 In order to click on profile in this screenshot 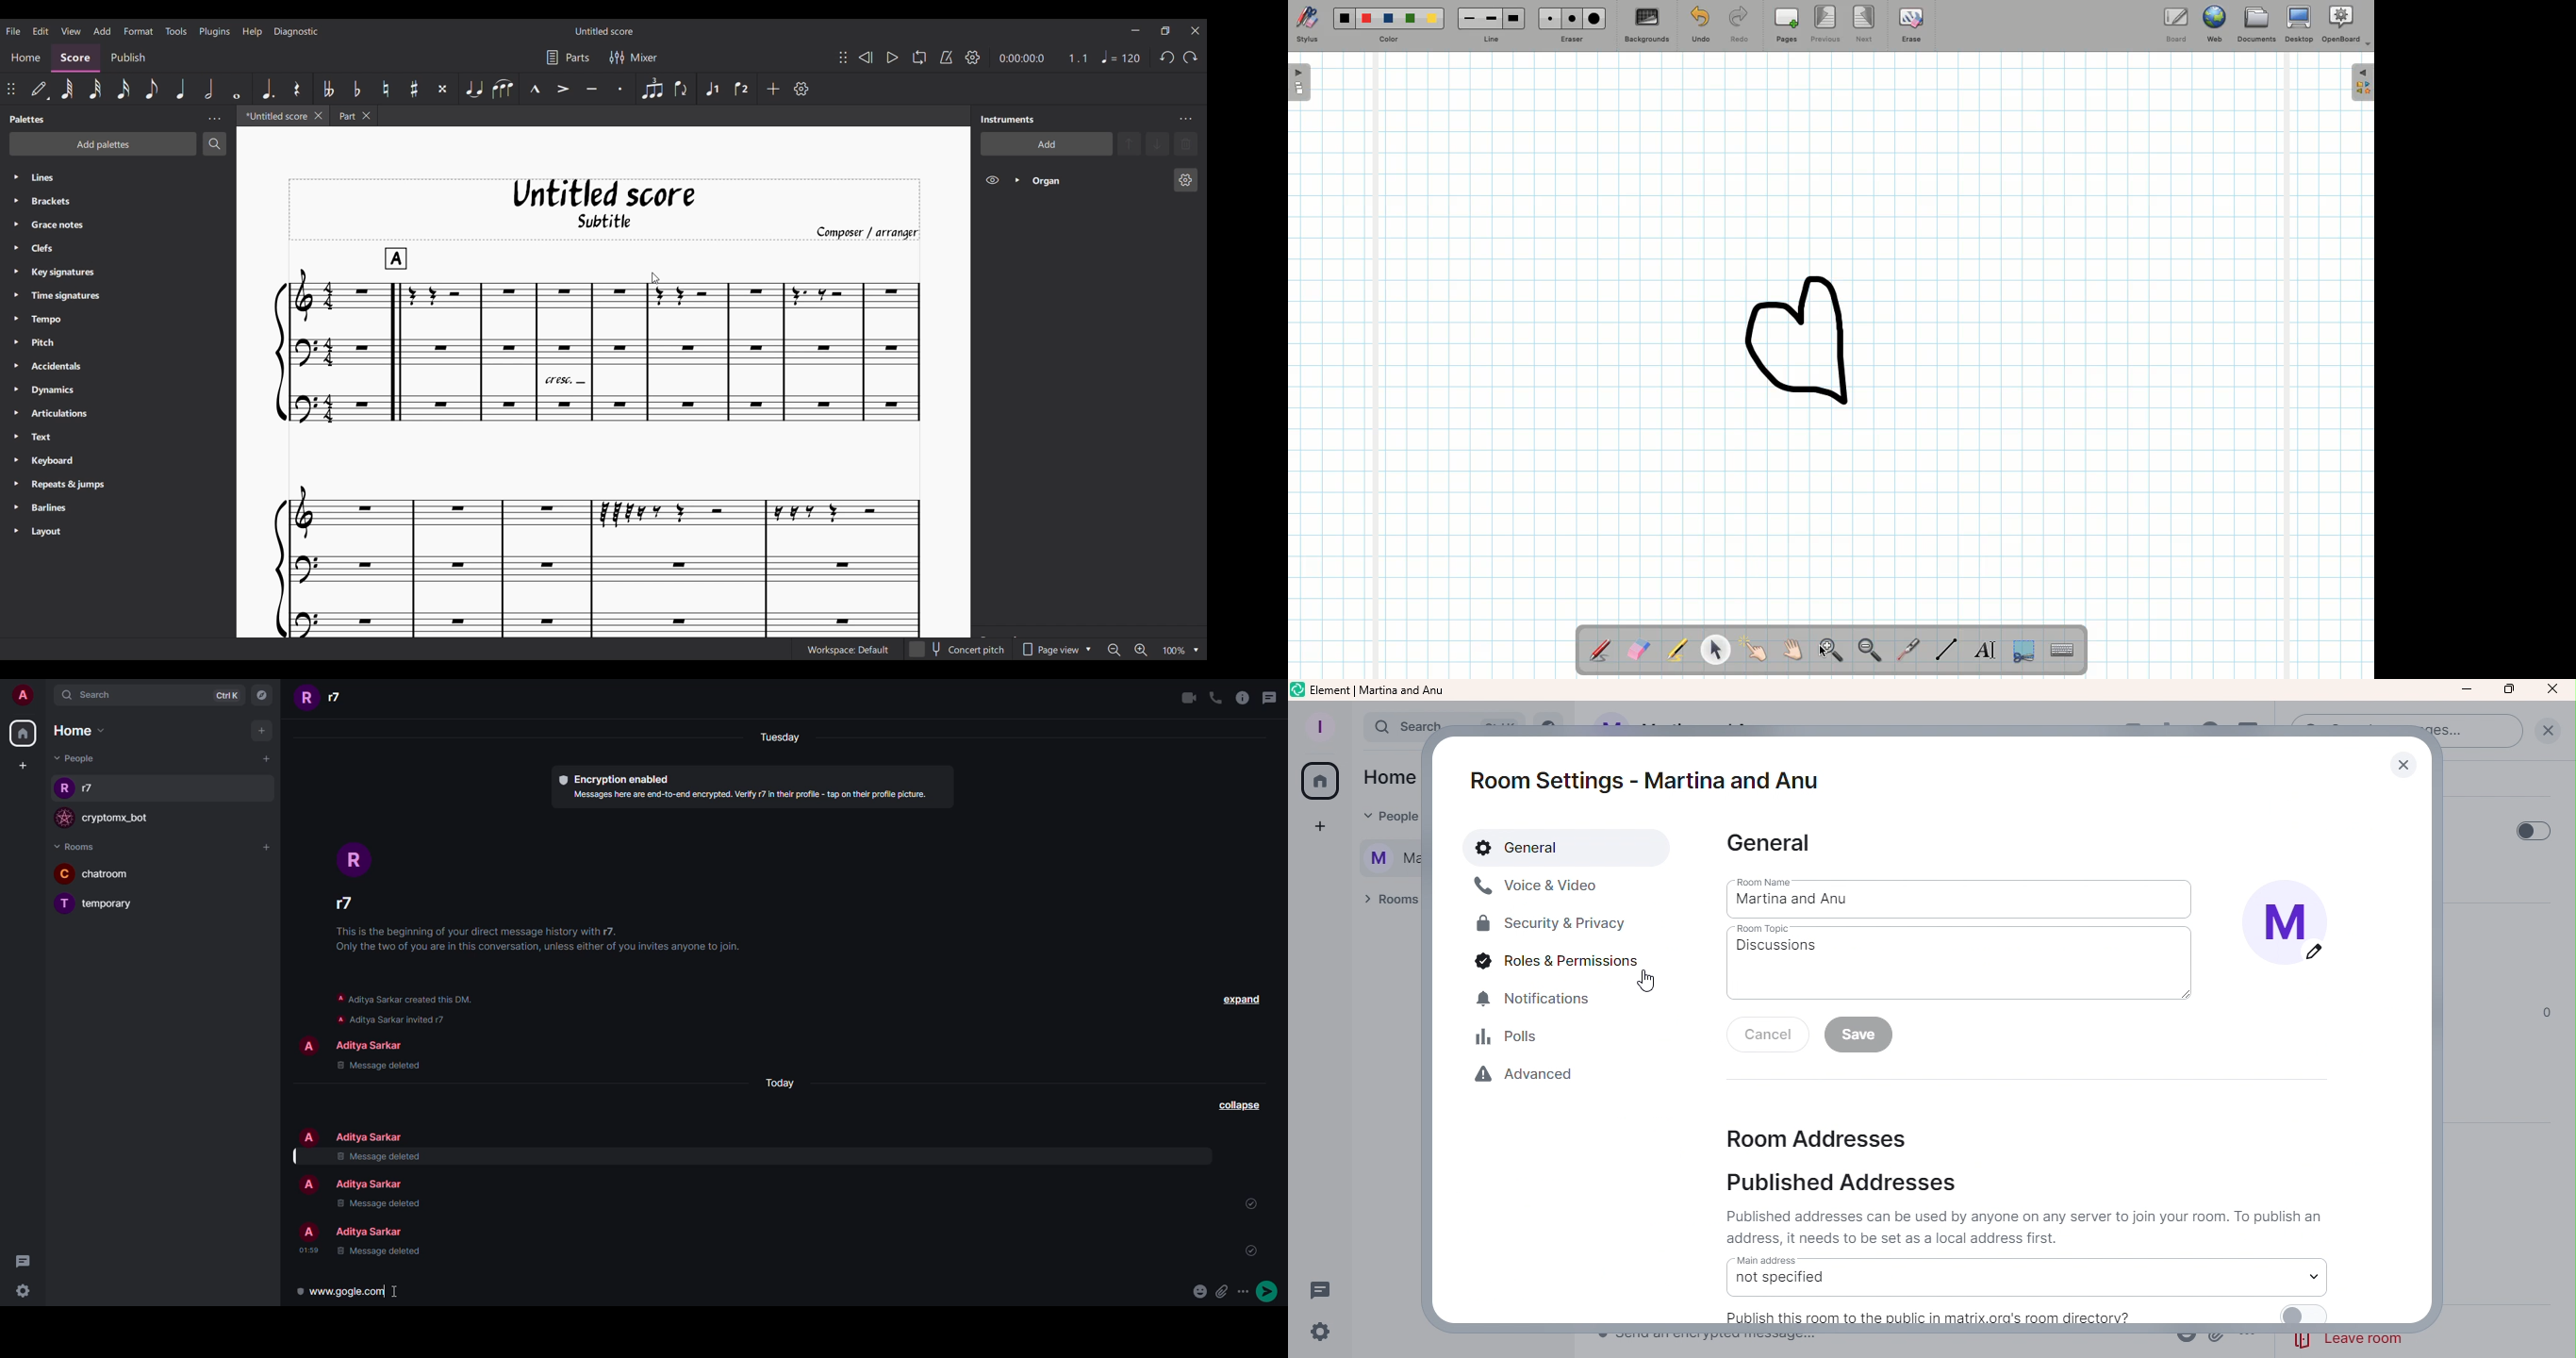, I will do `click(305, 1044)`.